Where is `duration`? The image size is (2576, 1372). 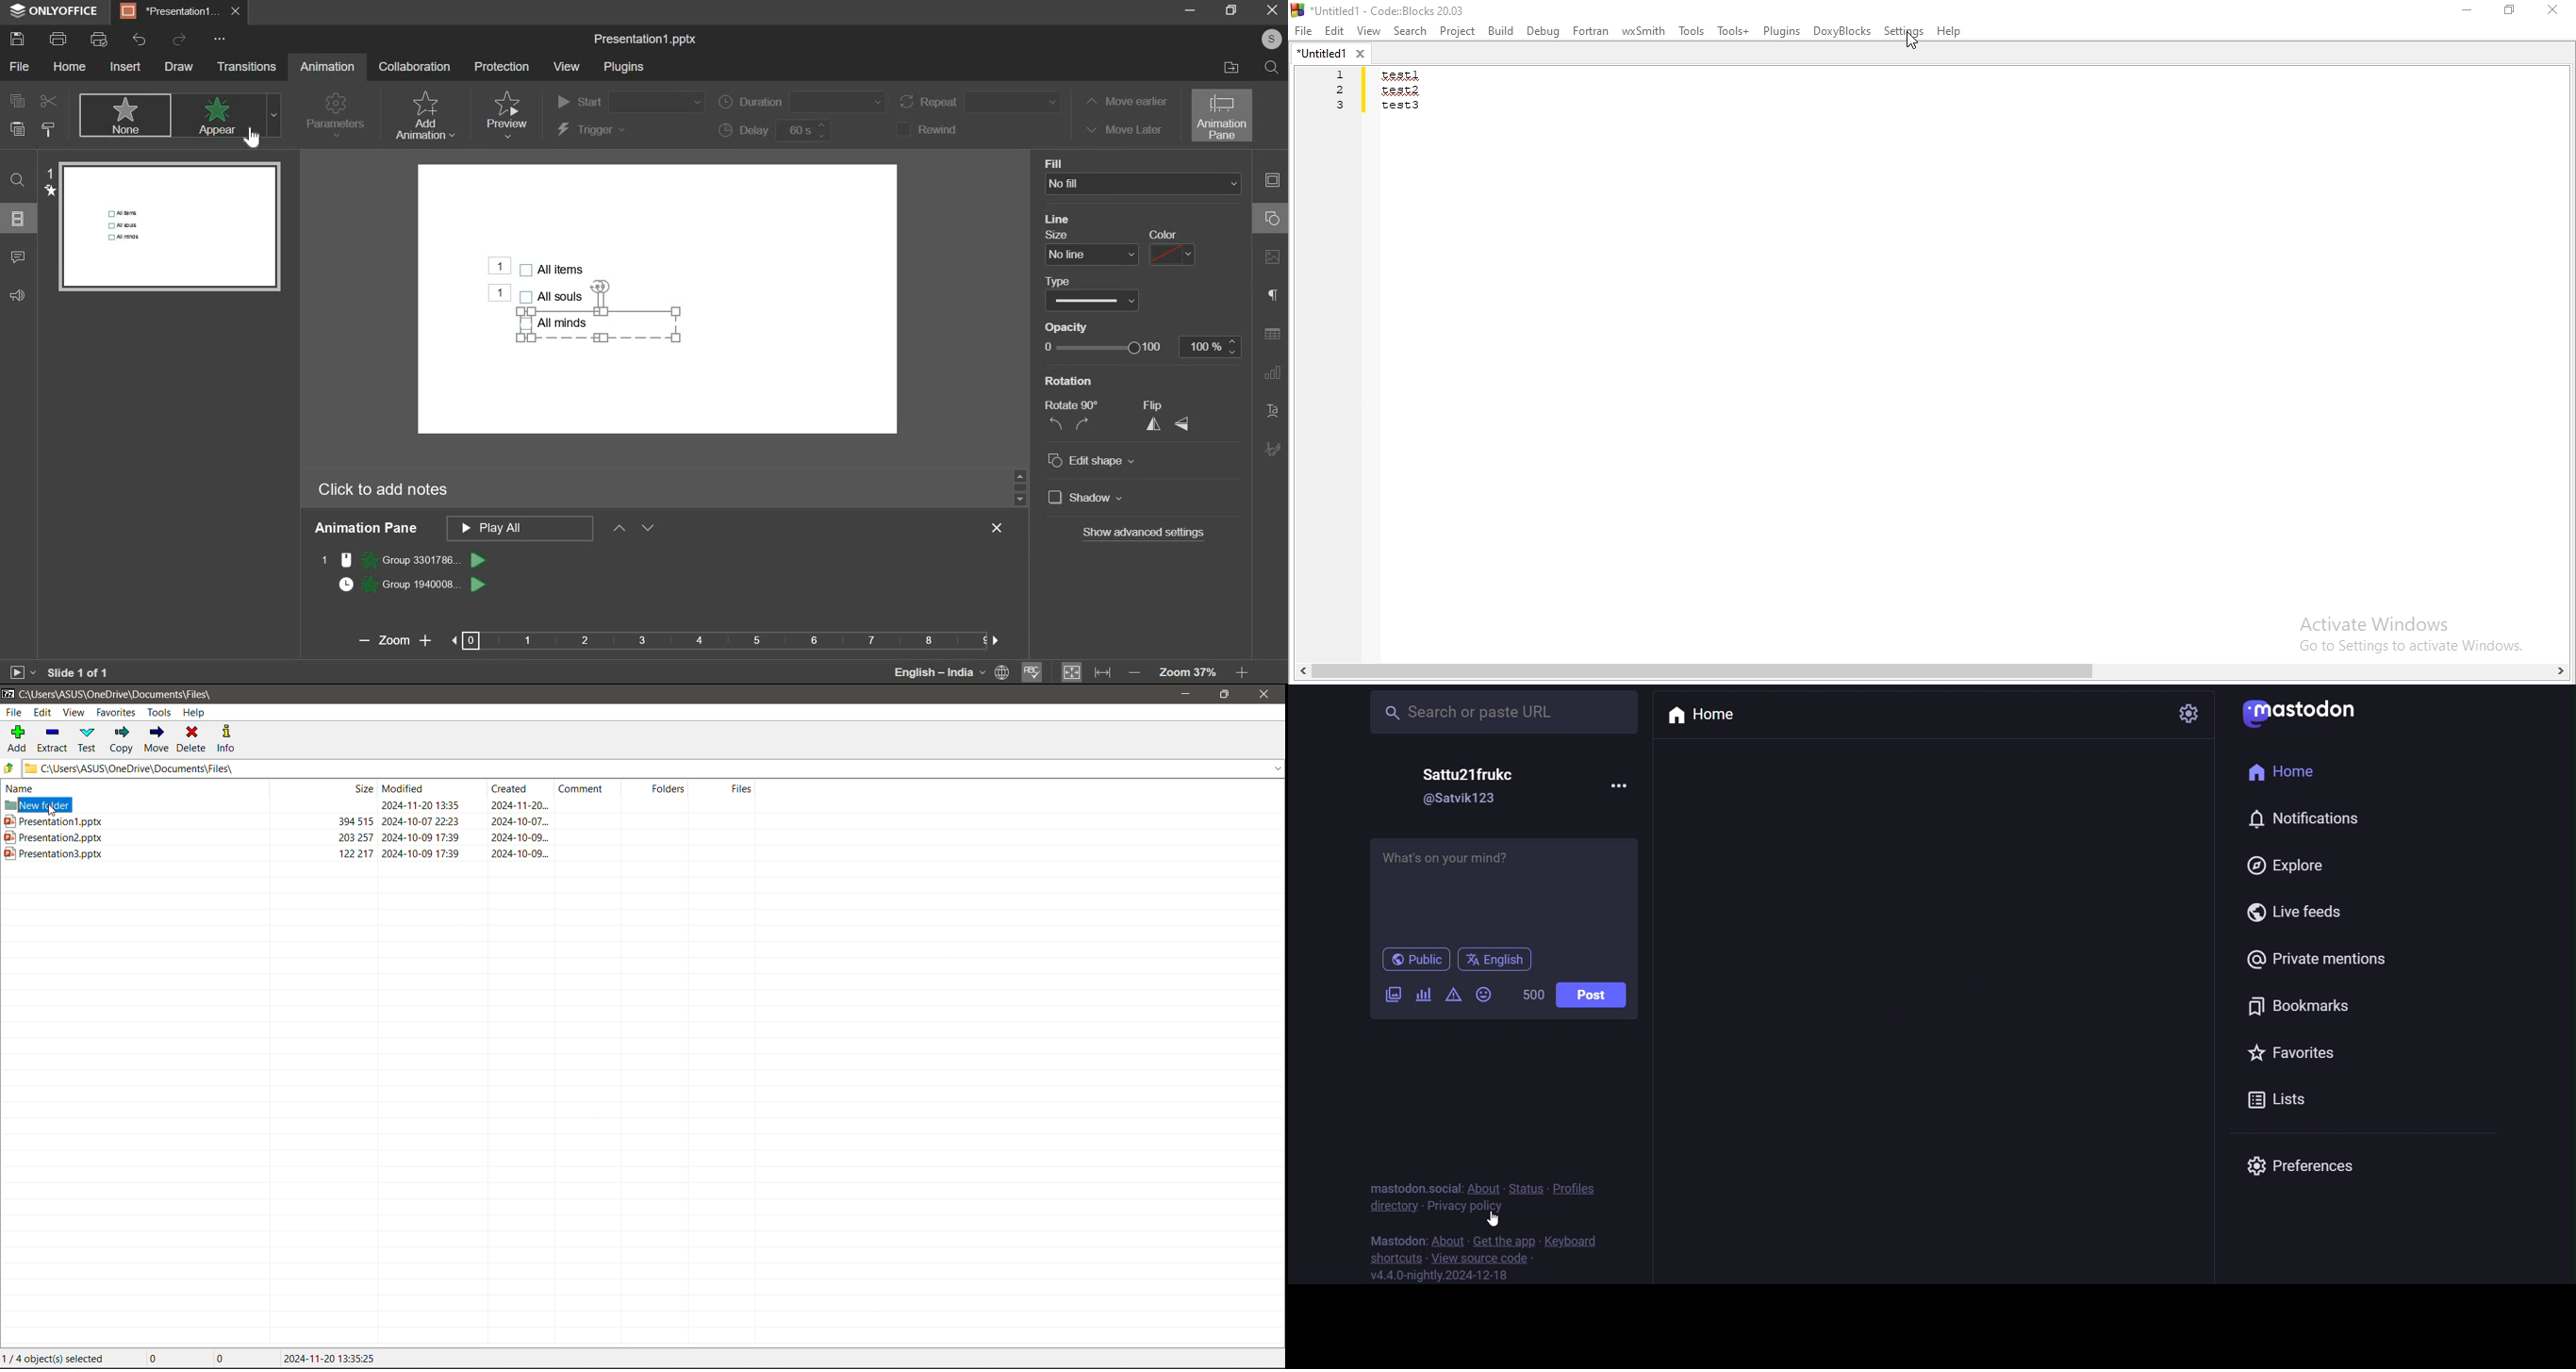
duration is located at coordinates (800, 102).